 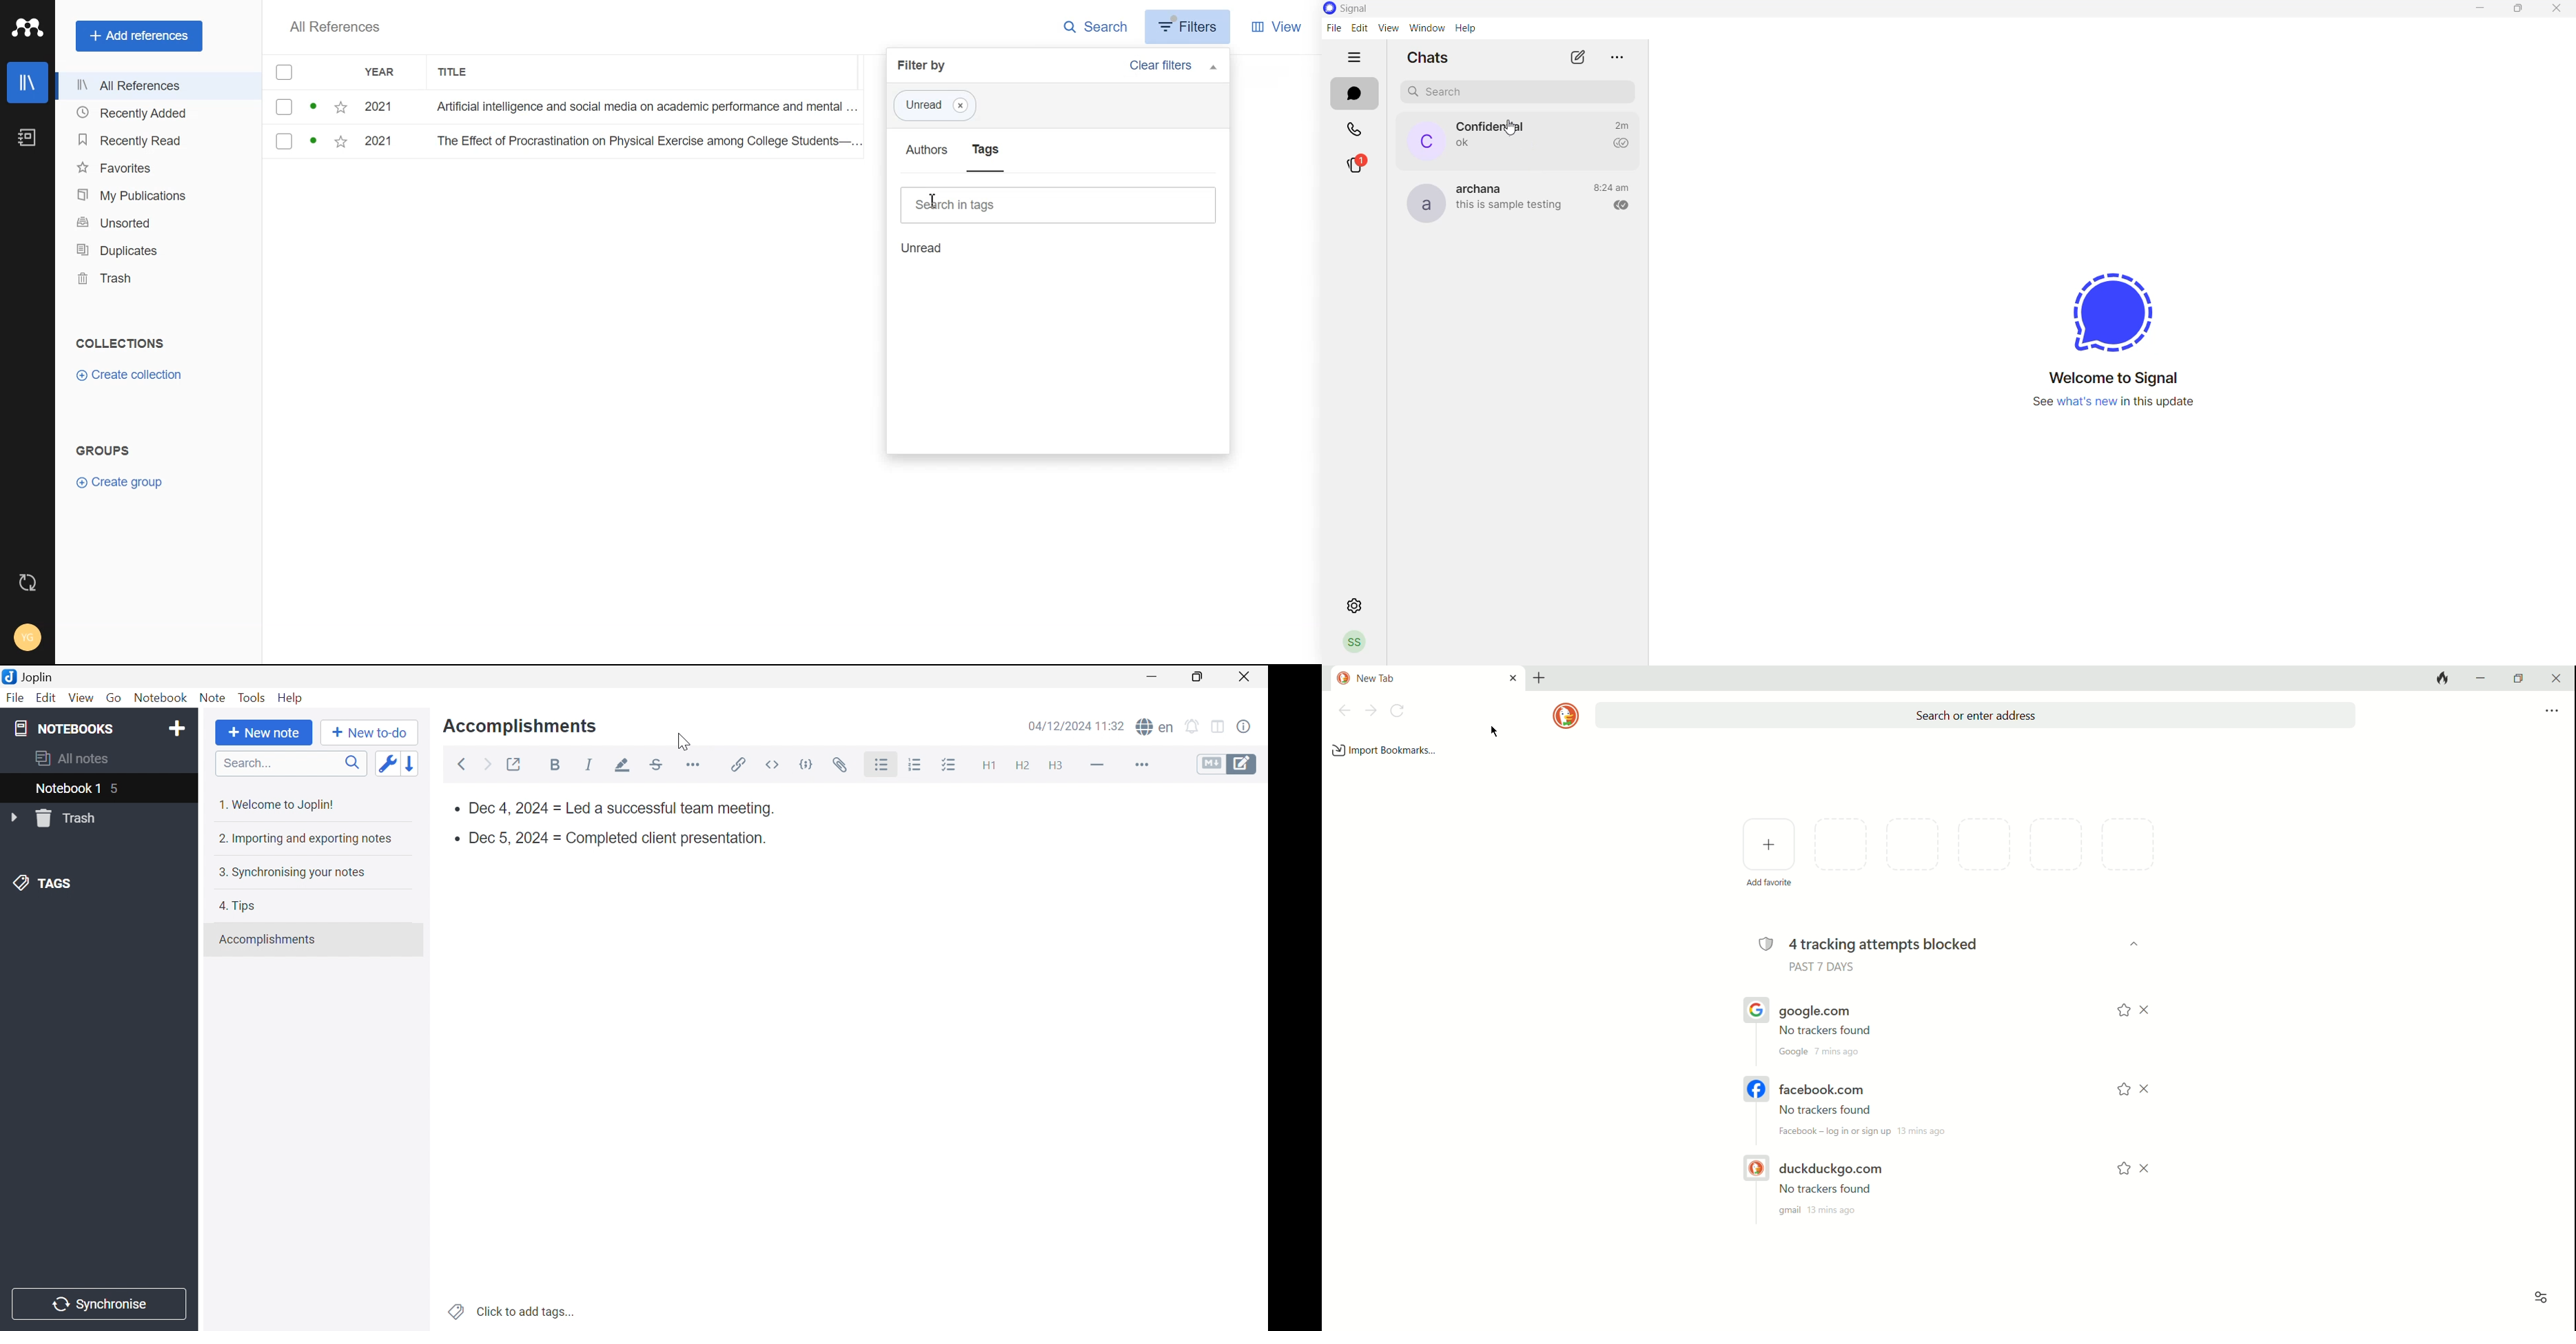 I want to click on Insert / edit code, so click(x=736, y=765).